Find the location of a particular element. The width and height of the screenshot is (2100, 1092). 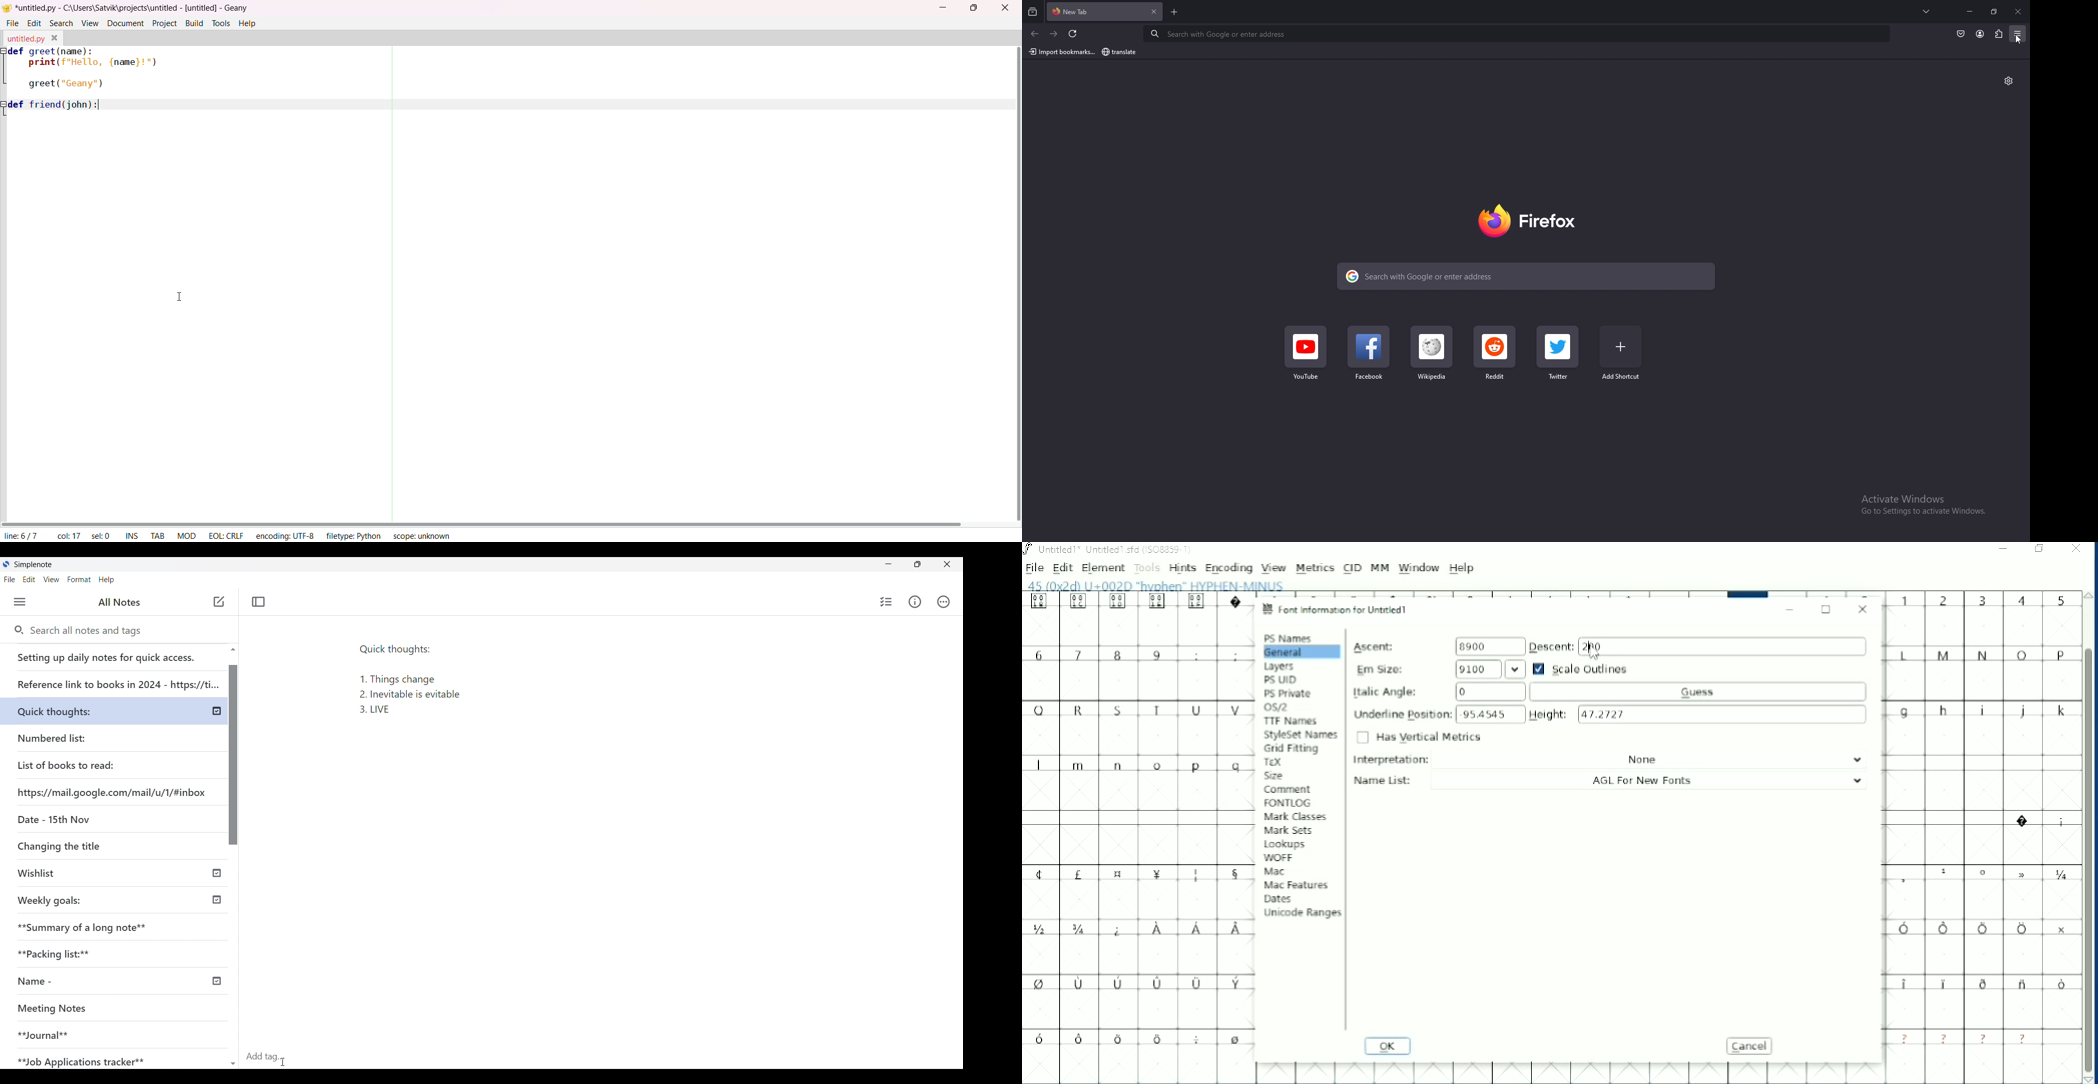

close is located at coordinates (2019, 12).